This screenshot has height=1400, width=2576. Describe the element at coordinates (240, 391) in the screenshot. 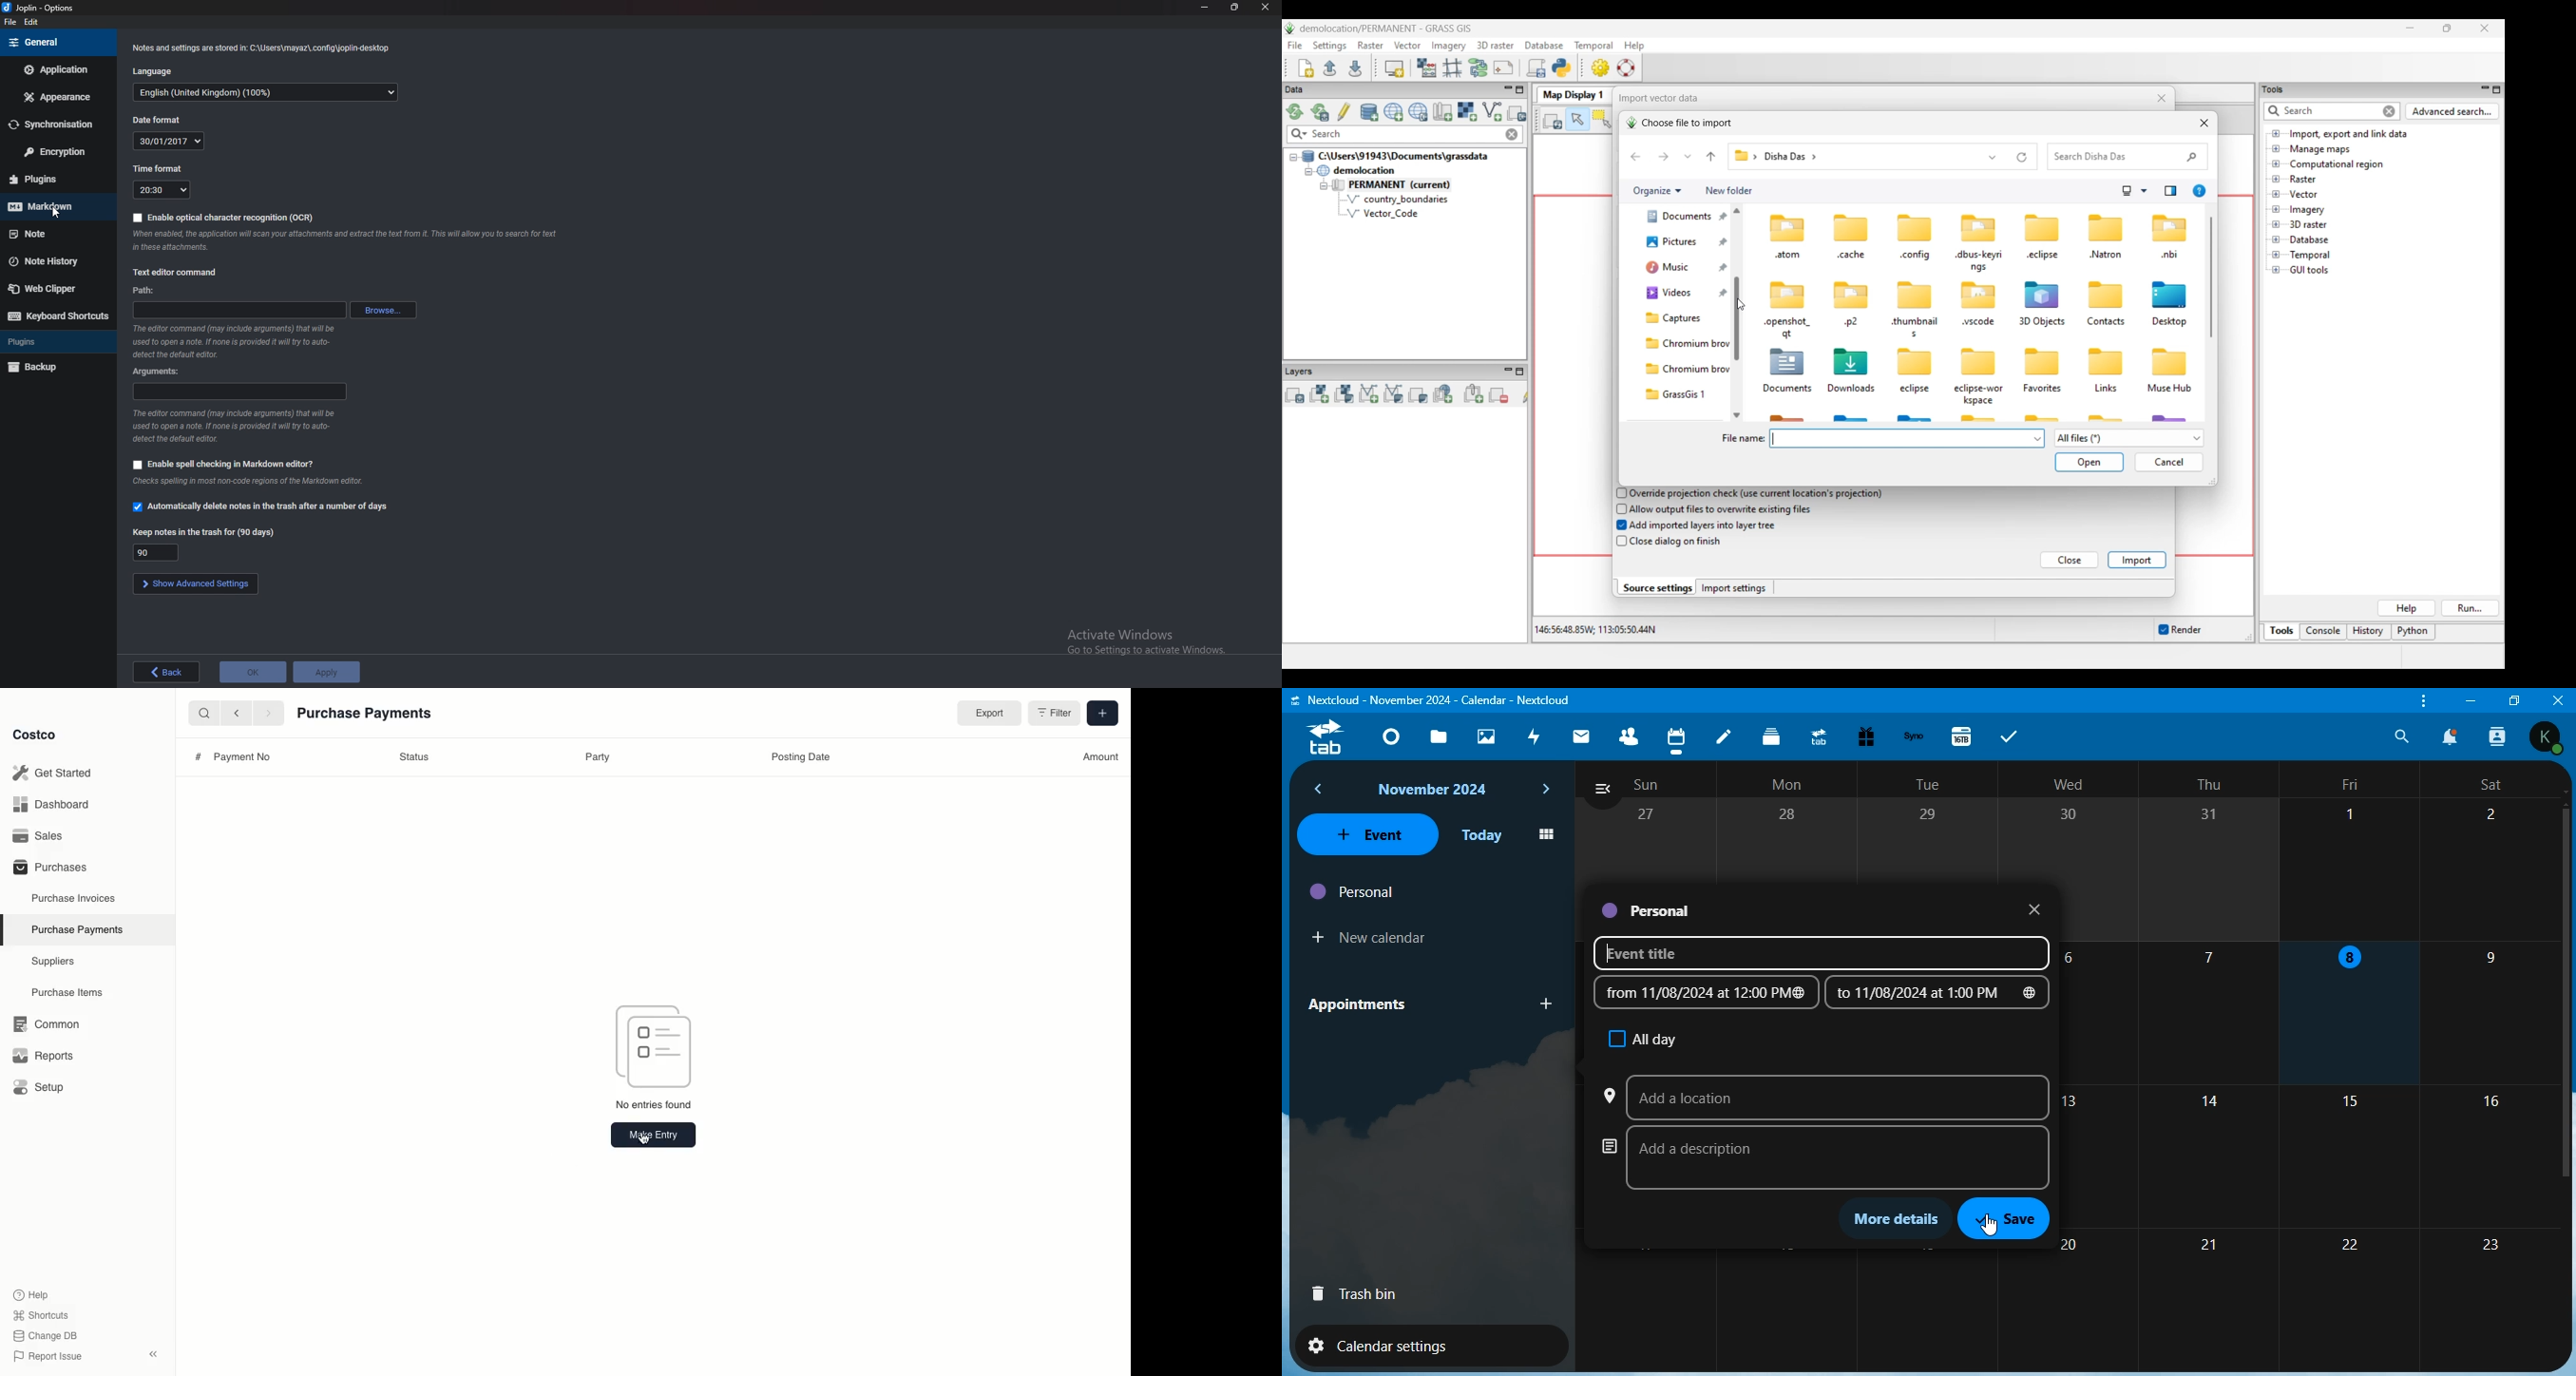

I see `arguments` at that location.